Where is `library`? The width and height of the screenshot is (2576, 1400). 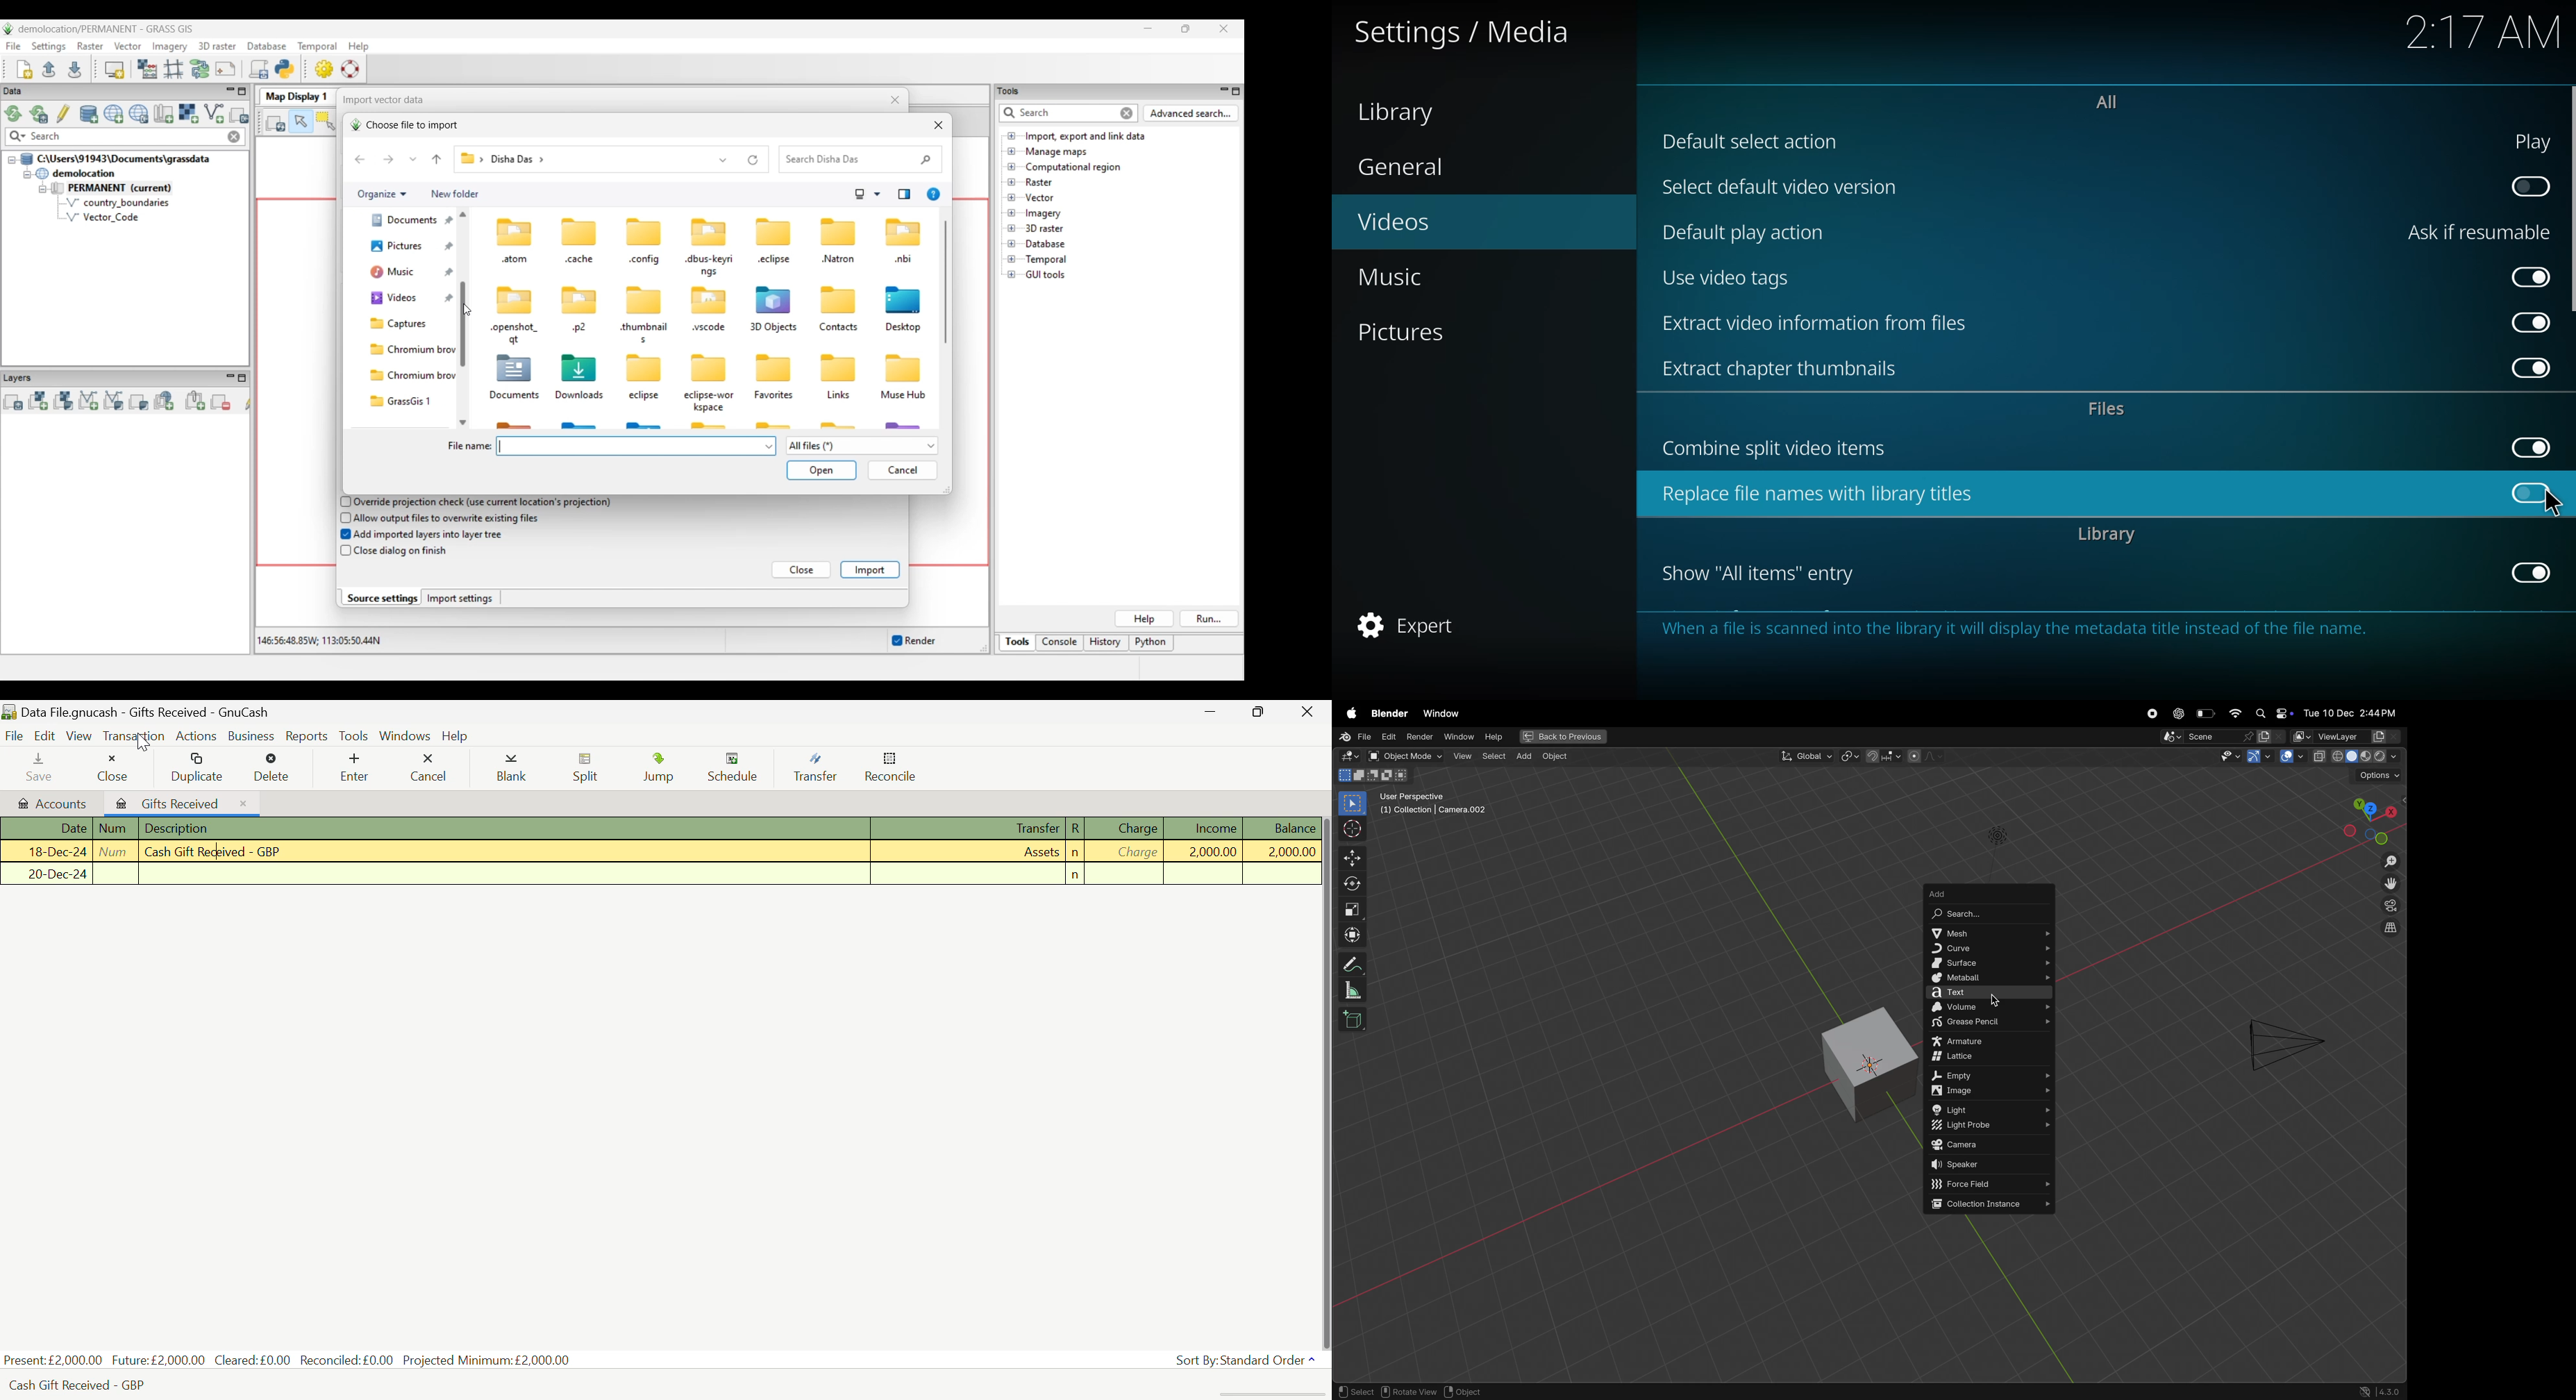 library is located at coordinates (1402, 111).